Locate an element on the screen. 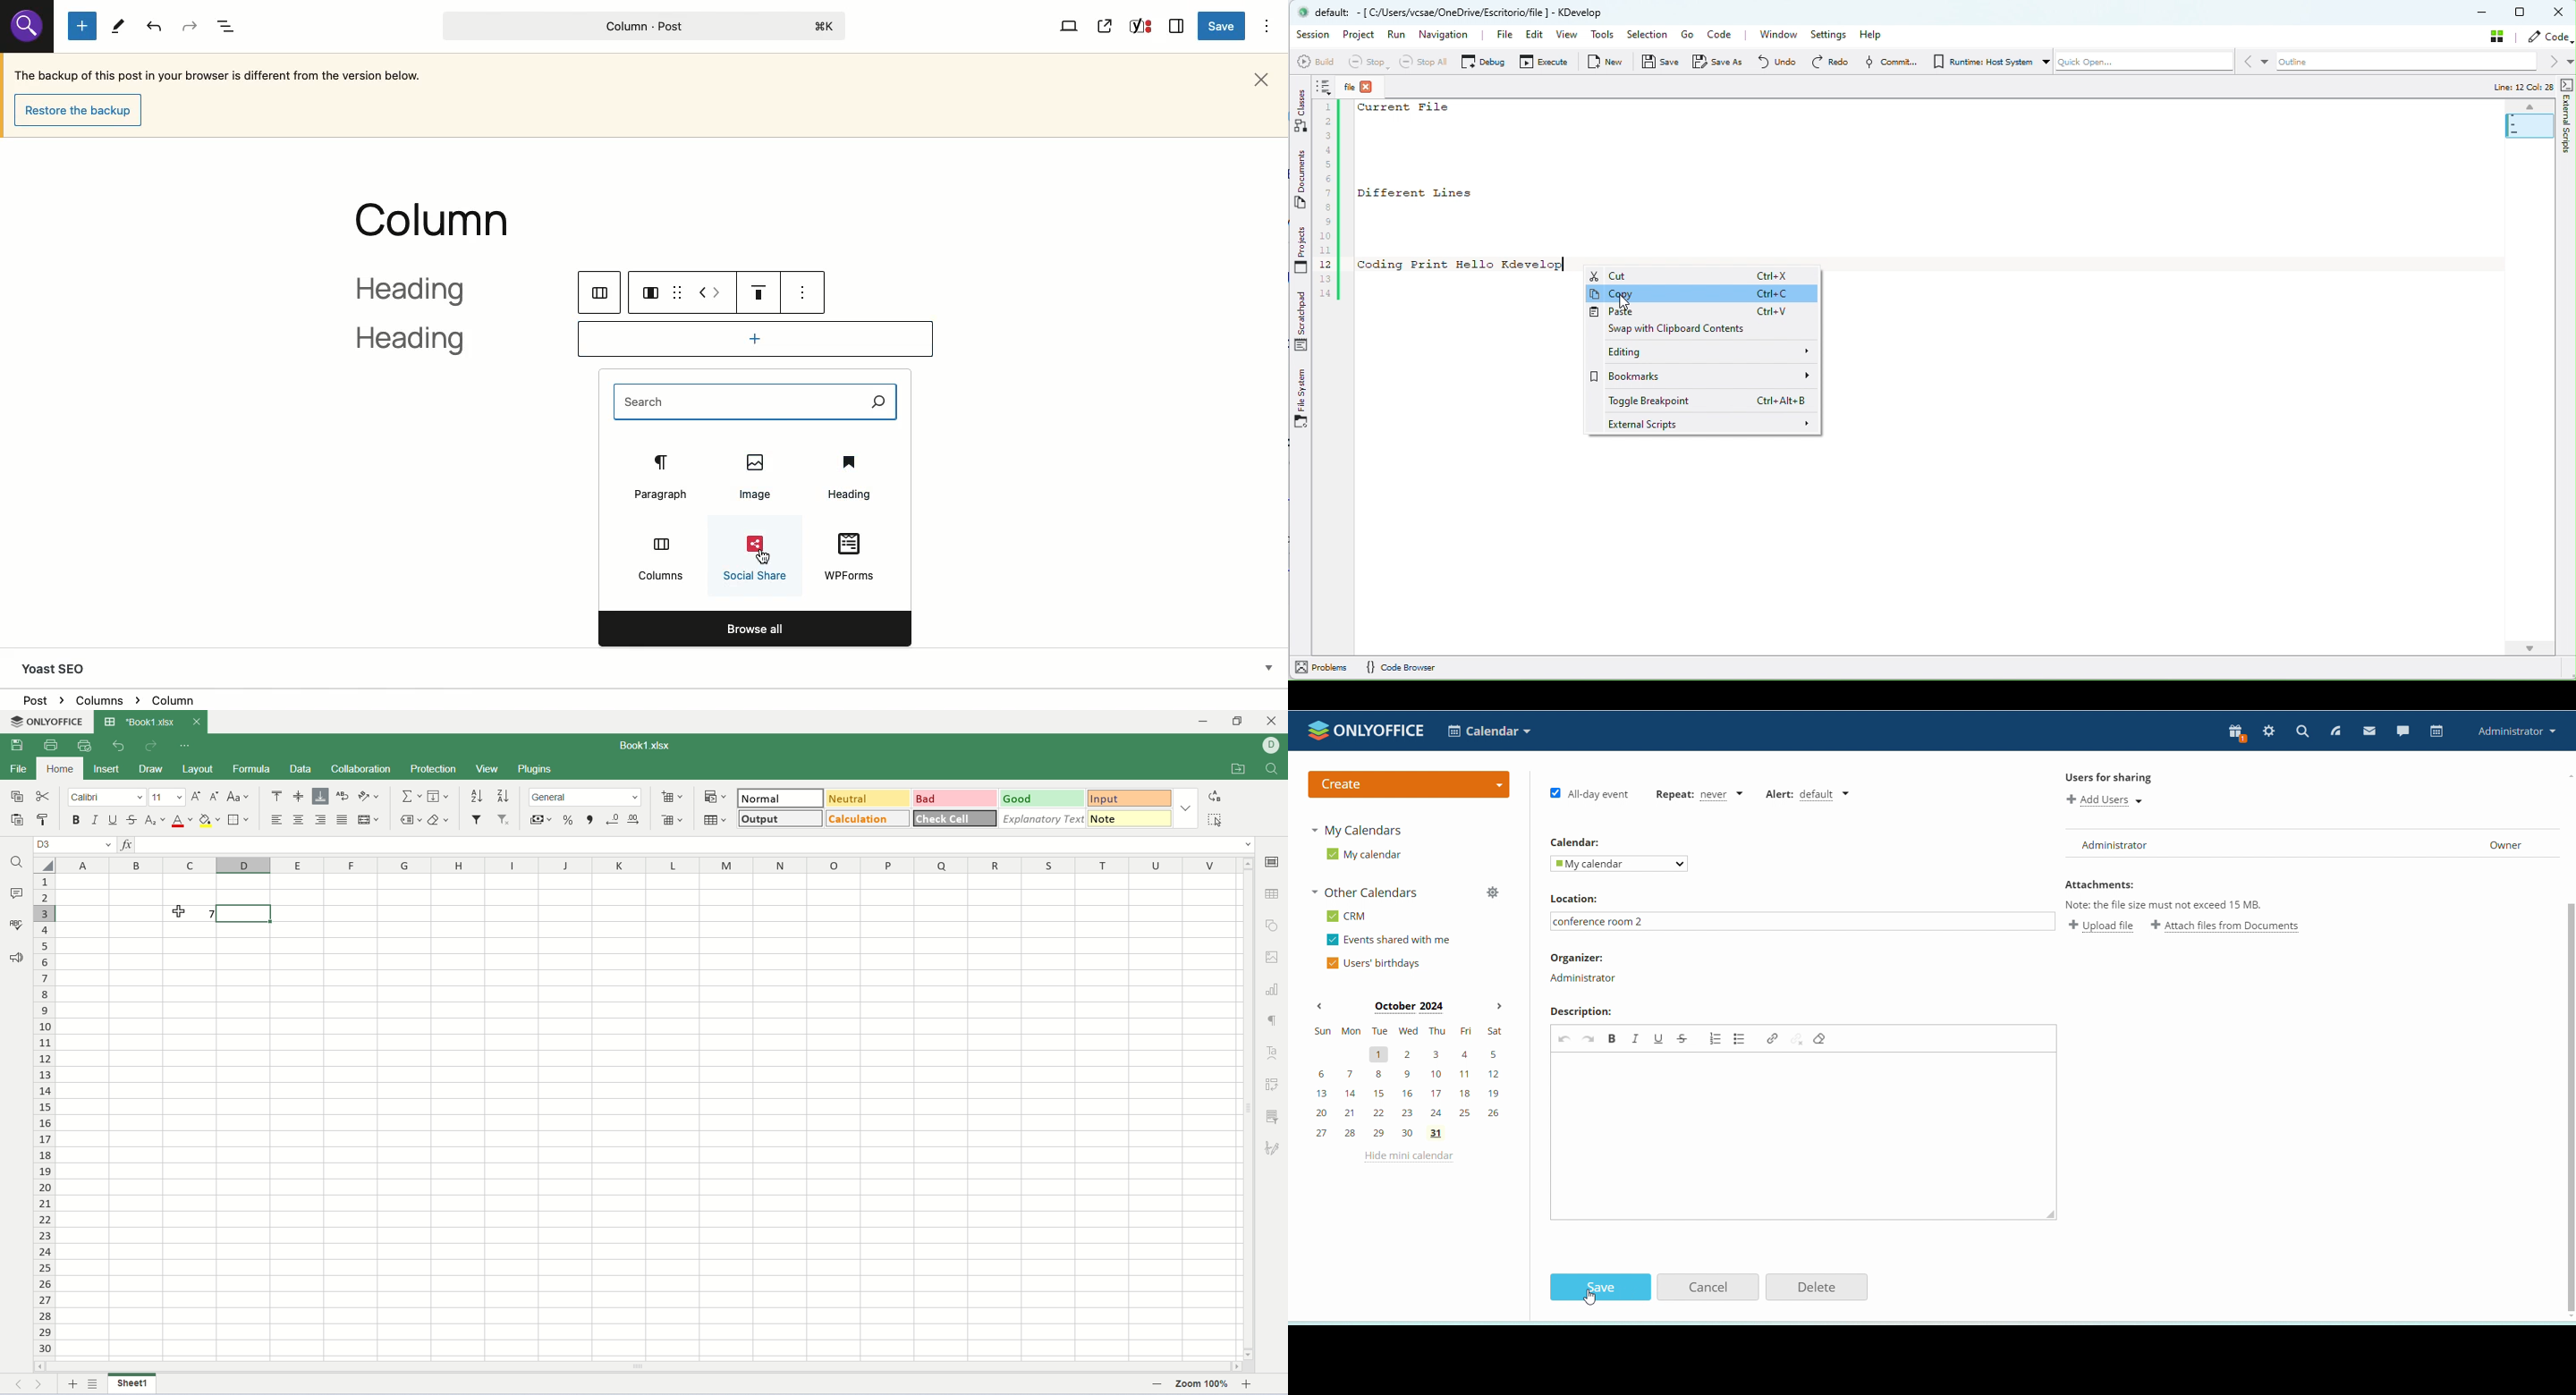 This screenshot has height=1400, width=2576. paragraph settings is located at coordinates (1273, 1019).